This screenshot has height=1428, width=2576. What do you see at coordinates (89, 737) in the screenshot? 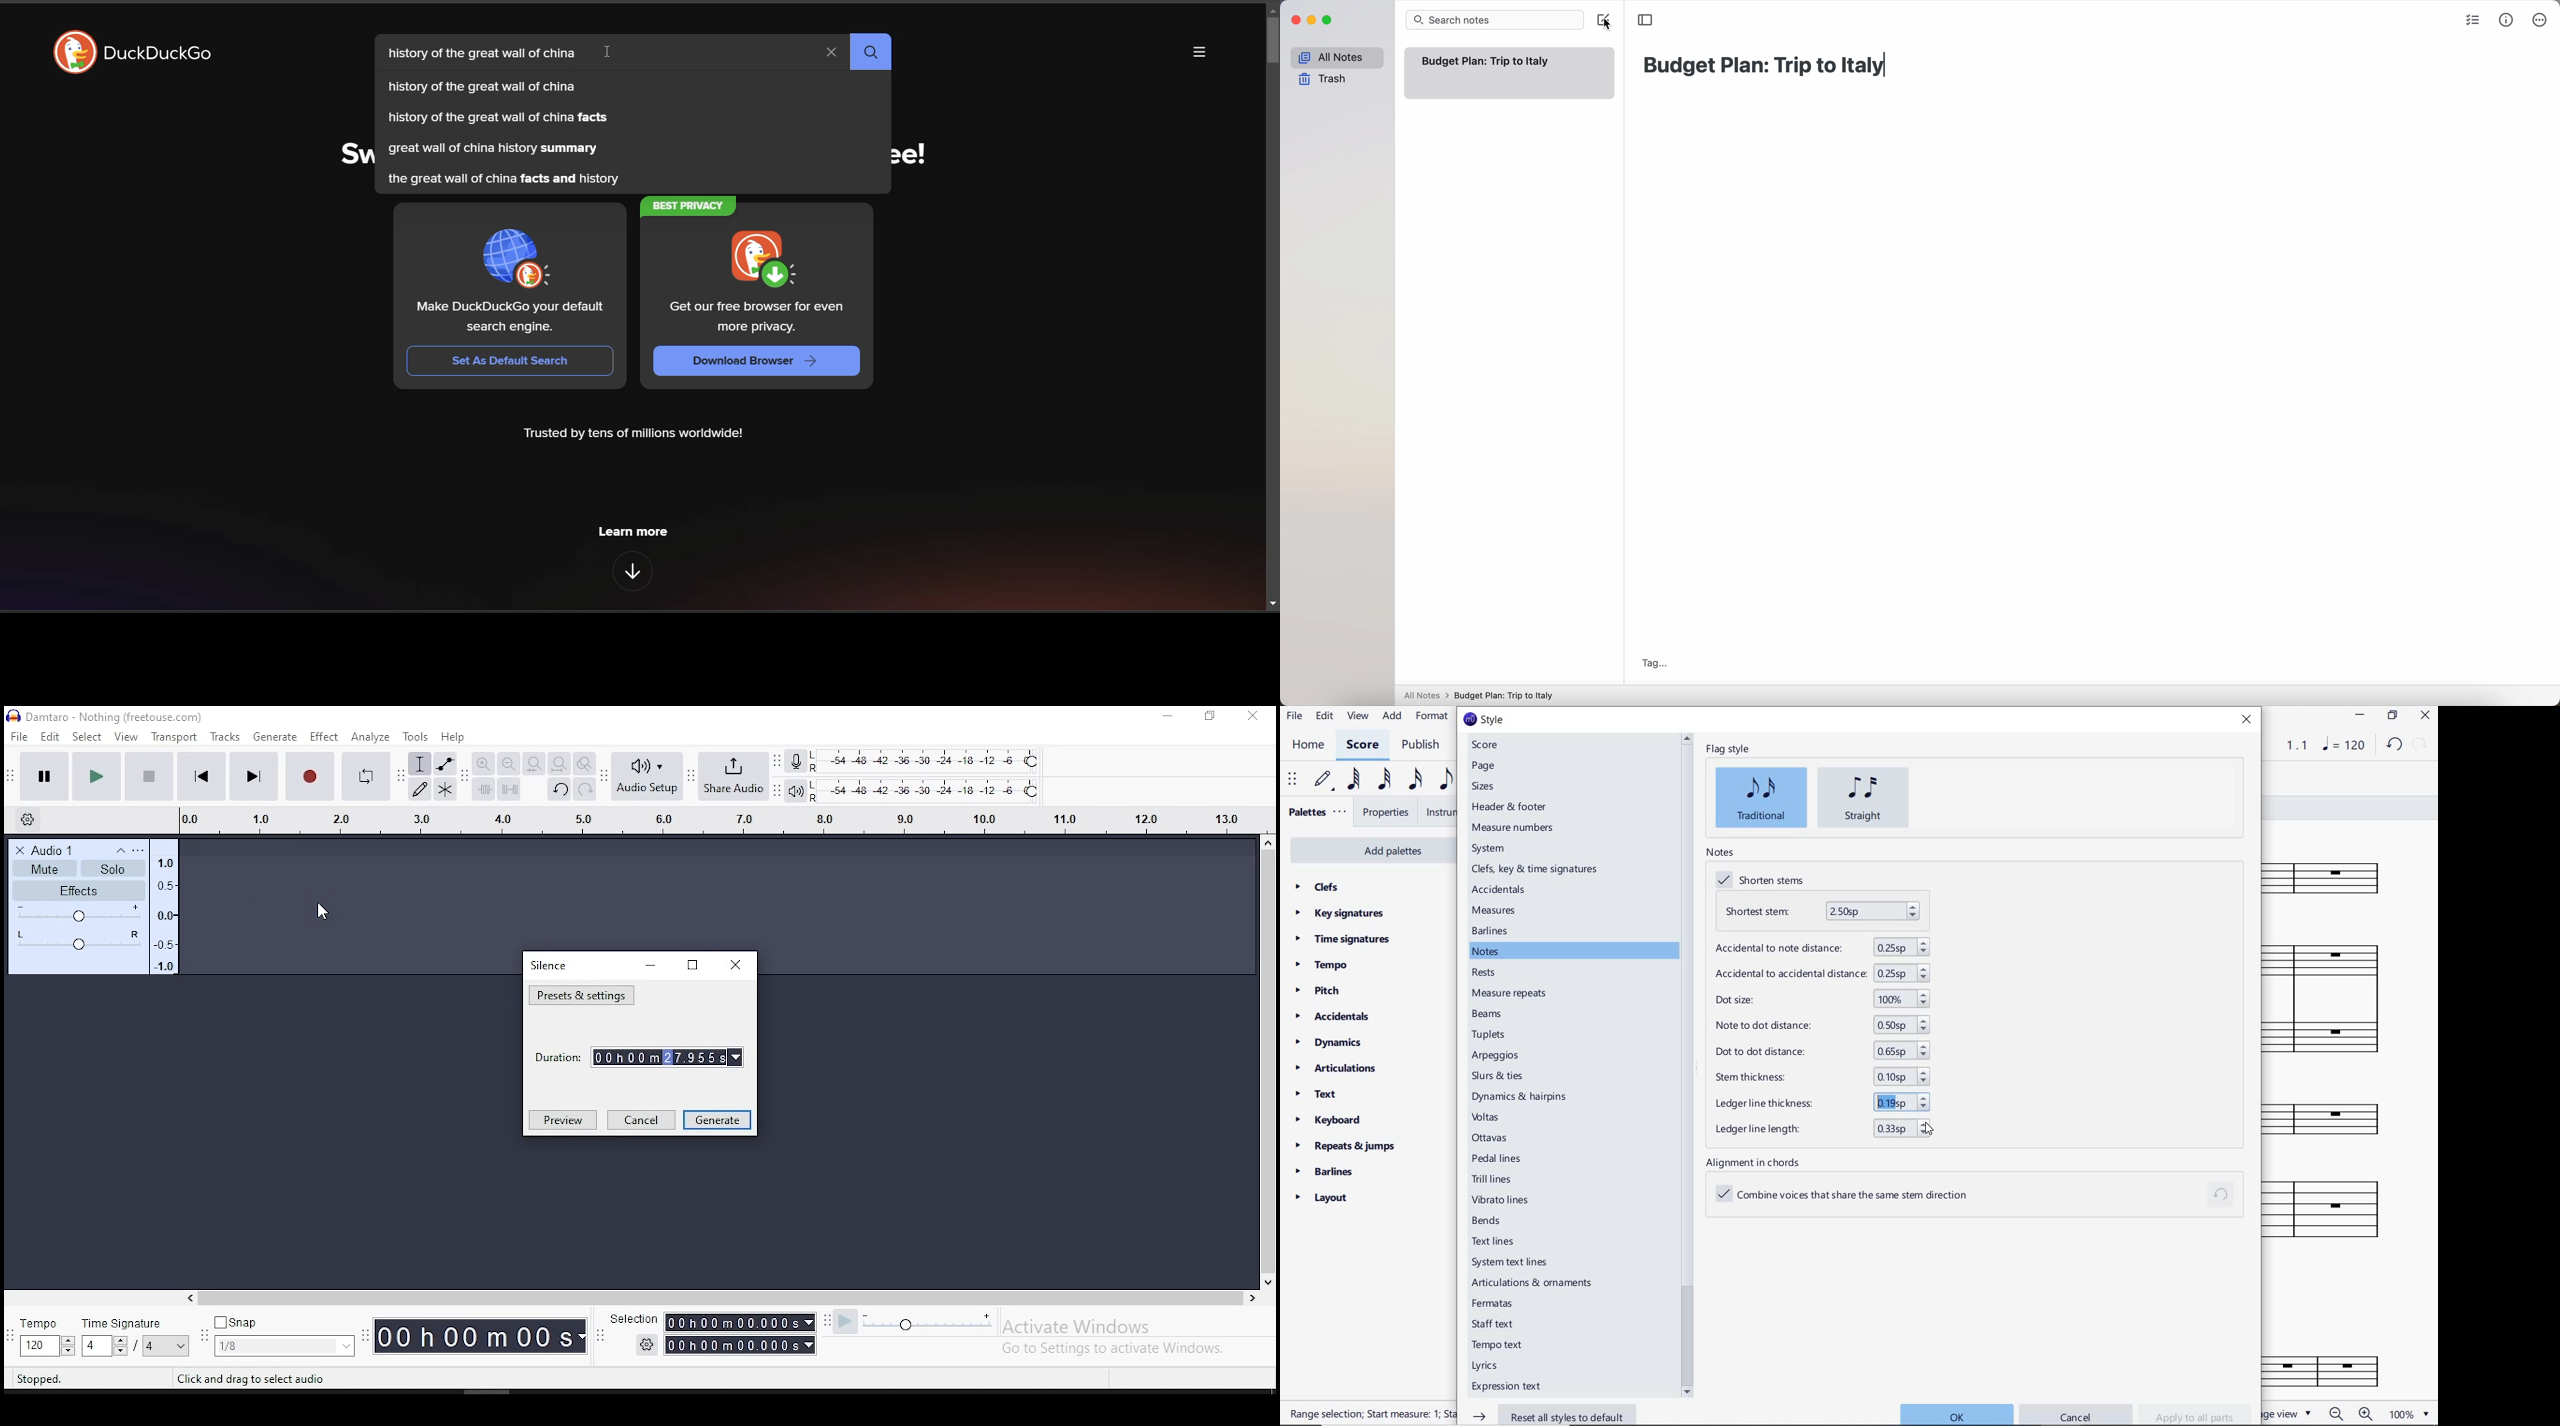
I see `select` at bounding box center [89, 737].